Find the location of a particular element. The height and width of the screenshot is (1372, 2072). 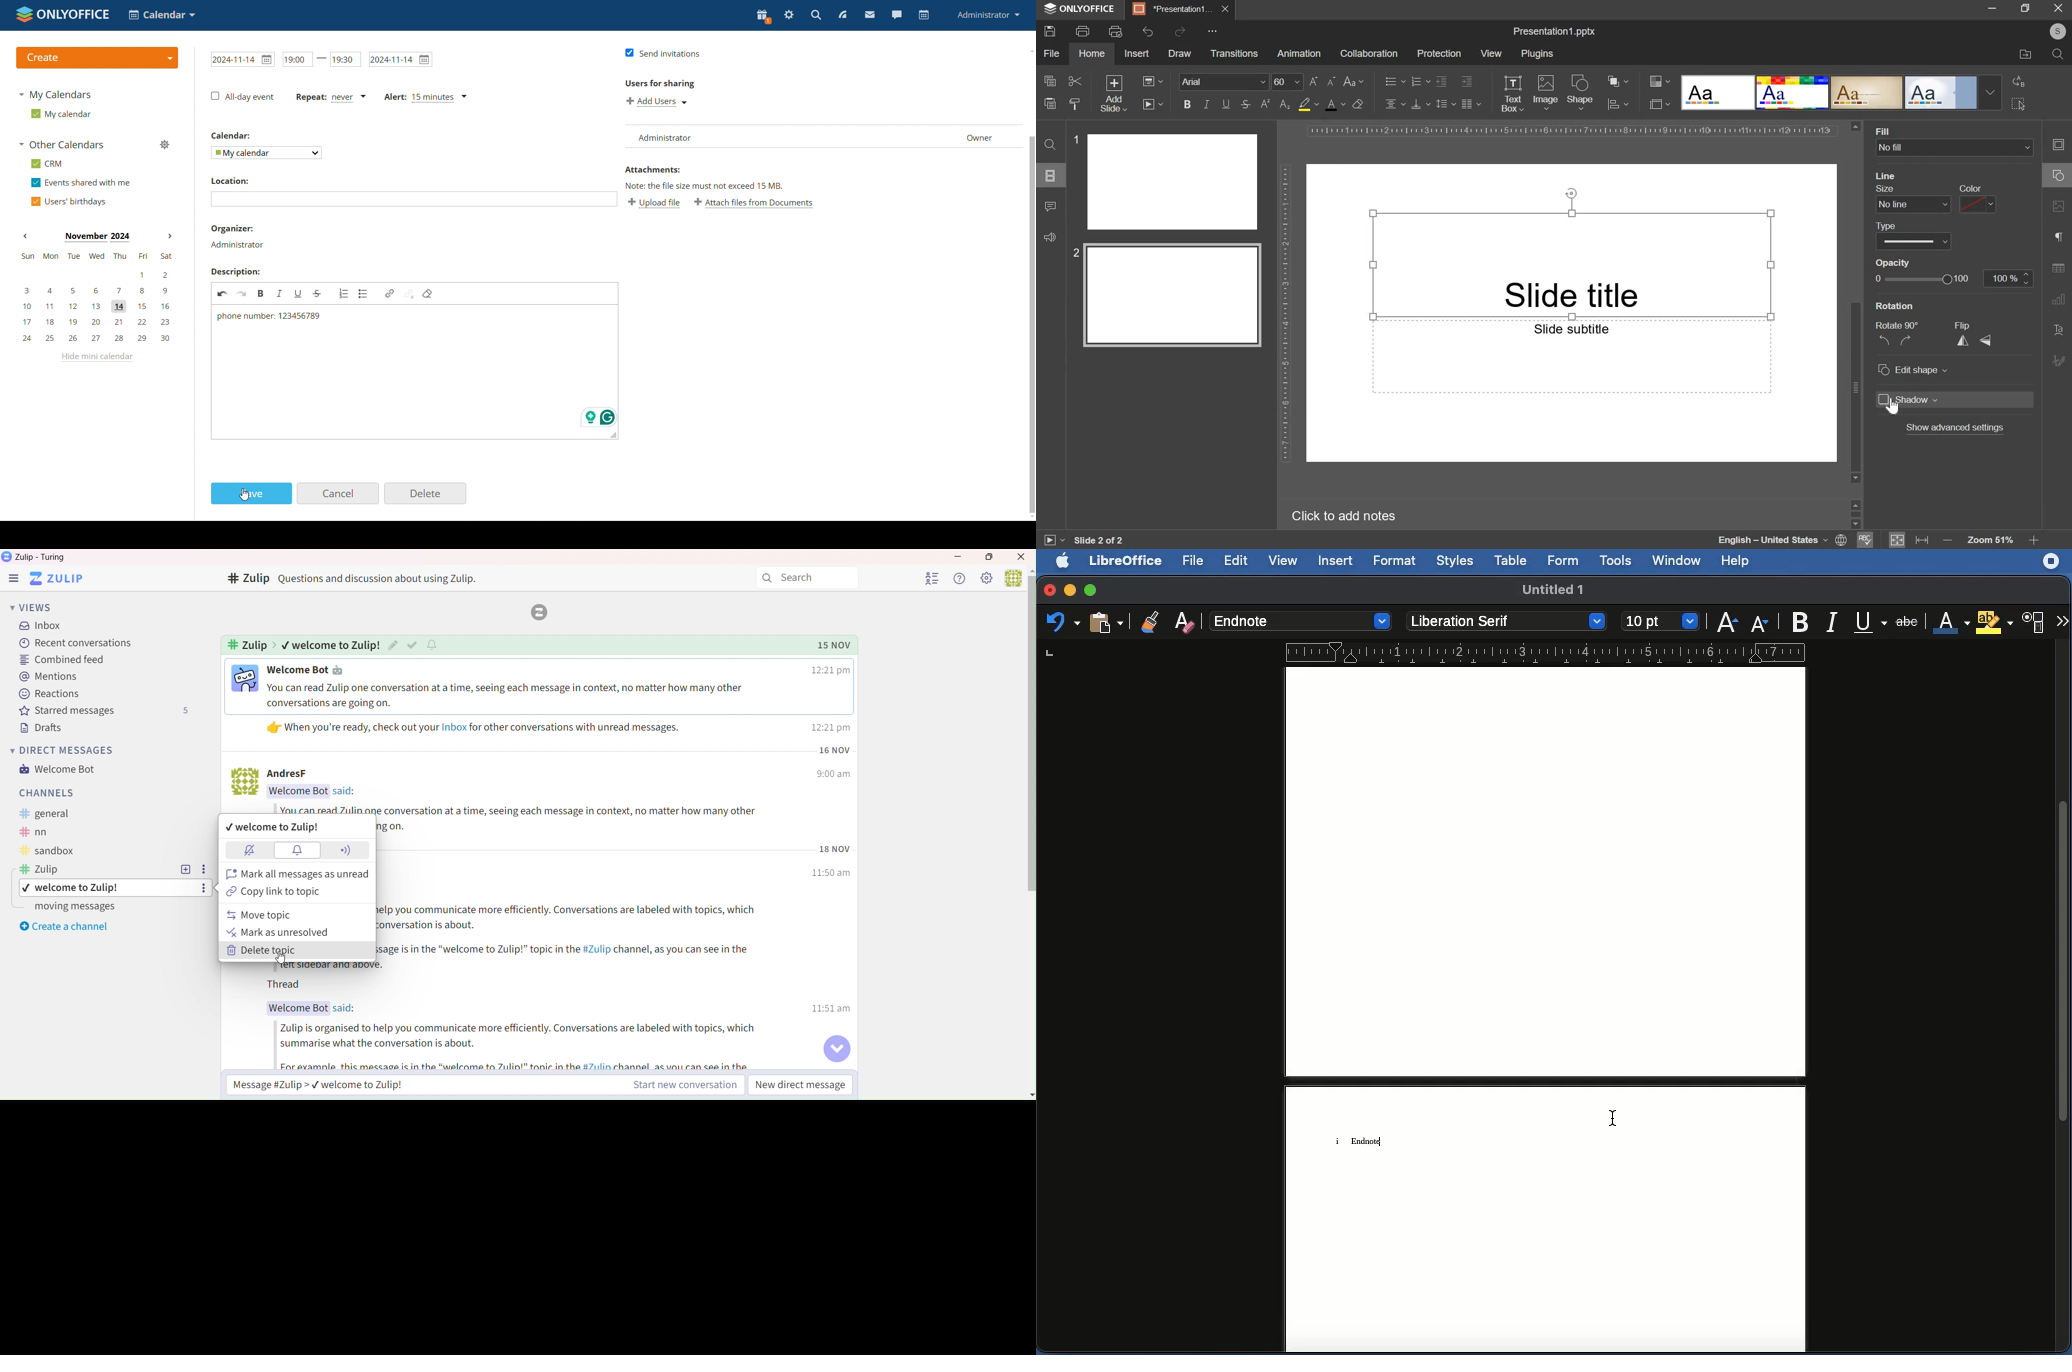

character settings is located at coordinates (2061, 239).